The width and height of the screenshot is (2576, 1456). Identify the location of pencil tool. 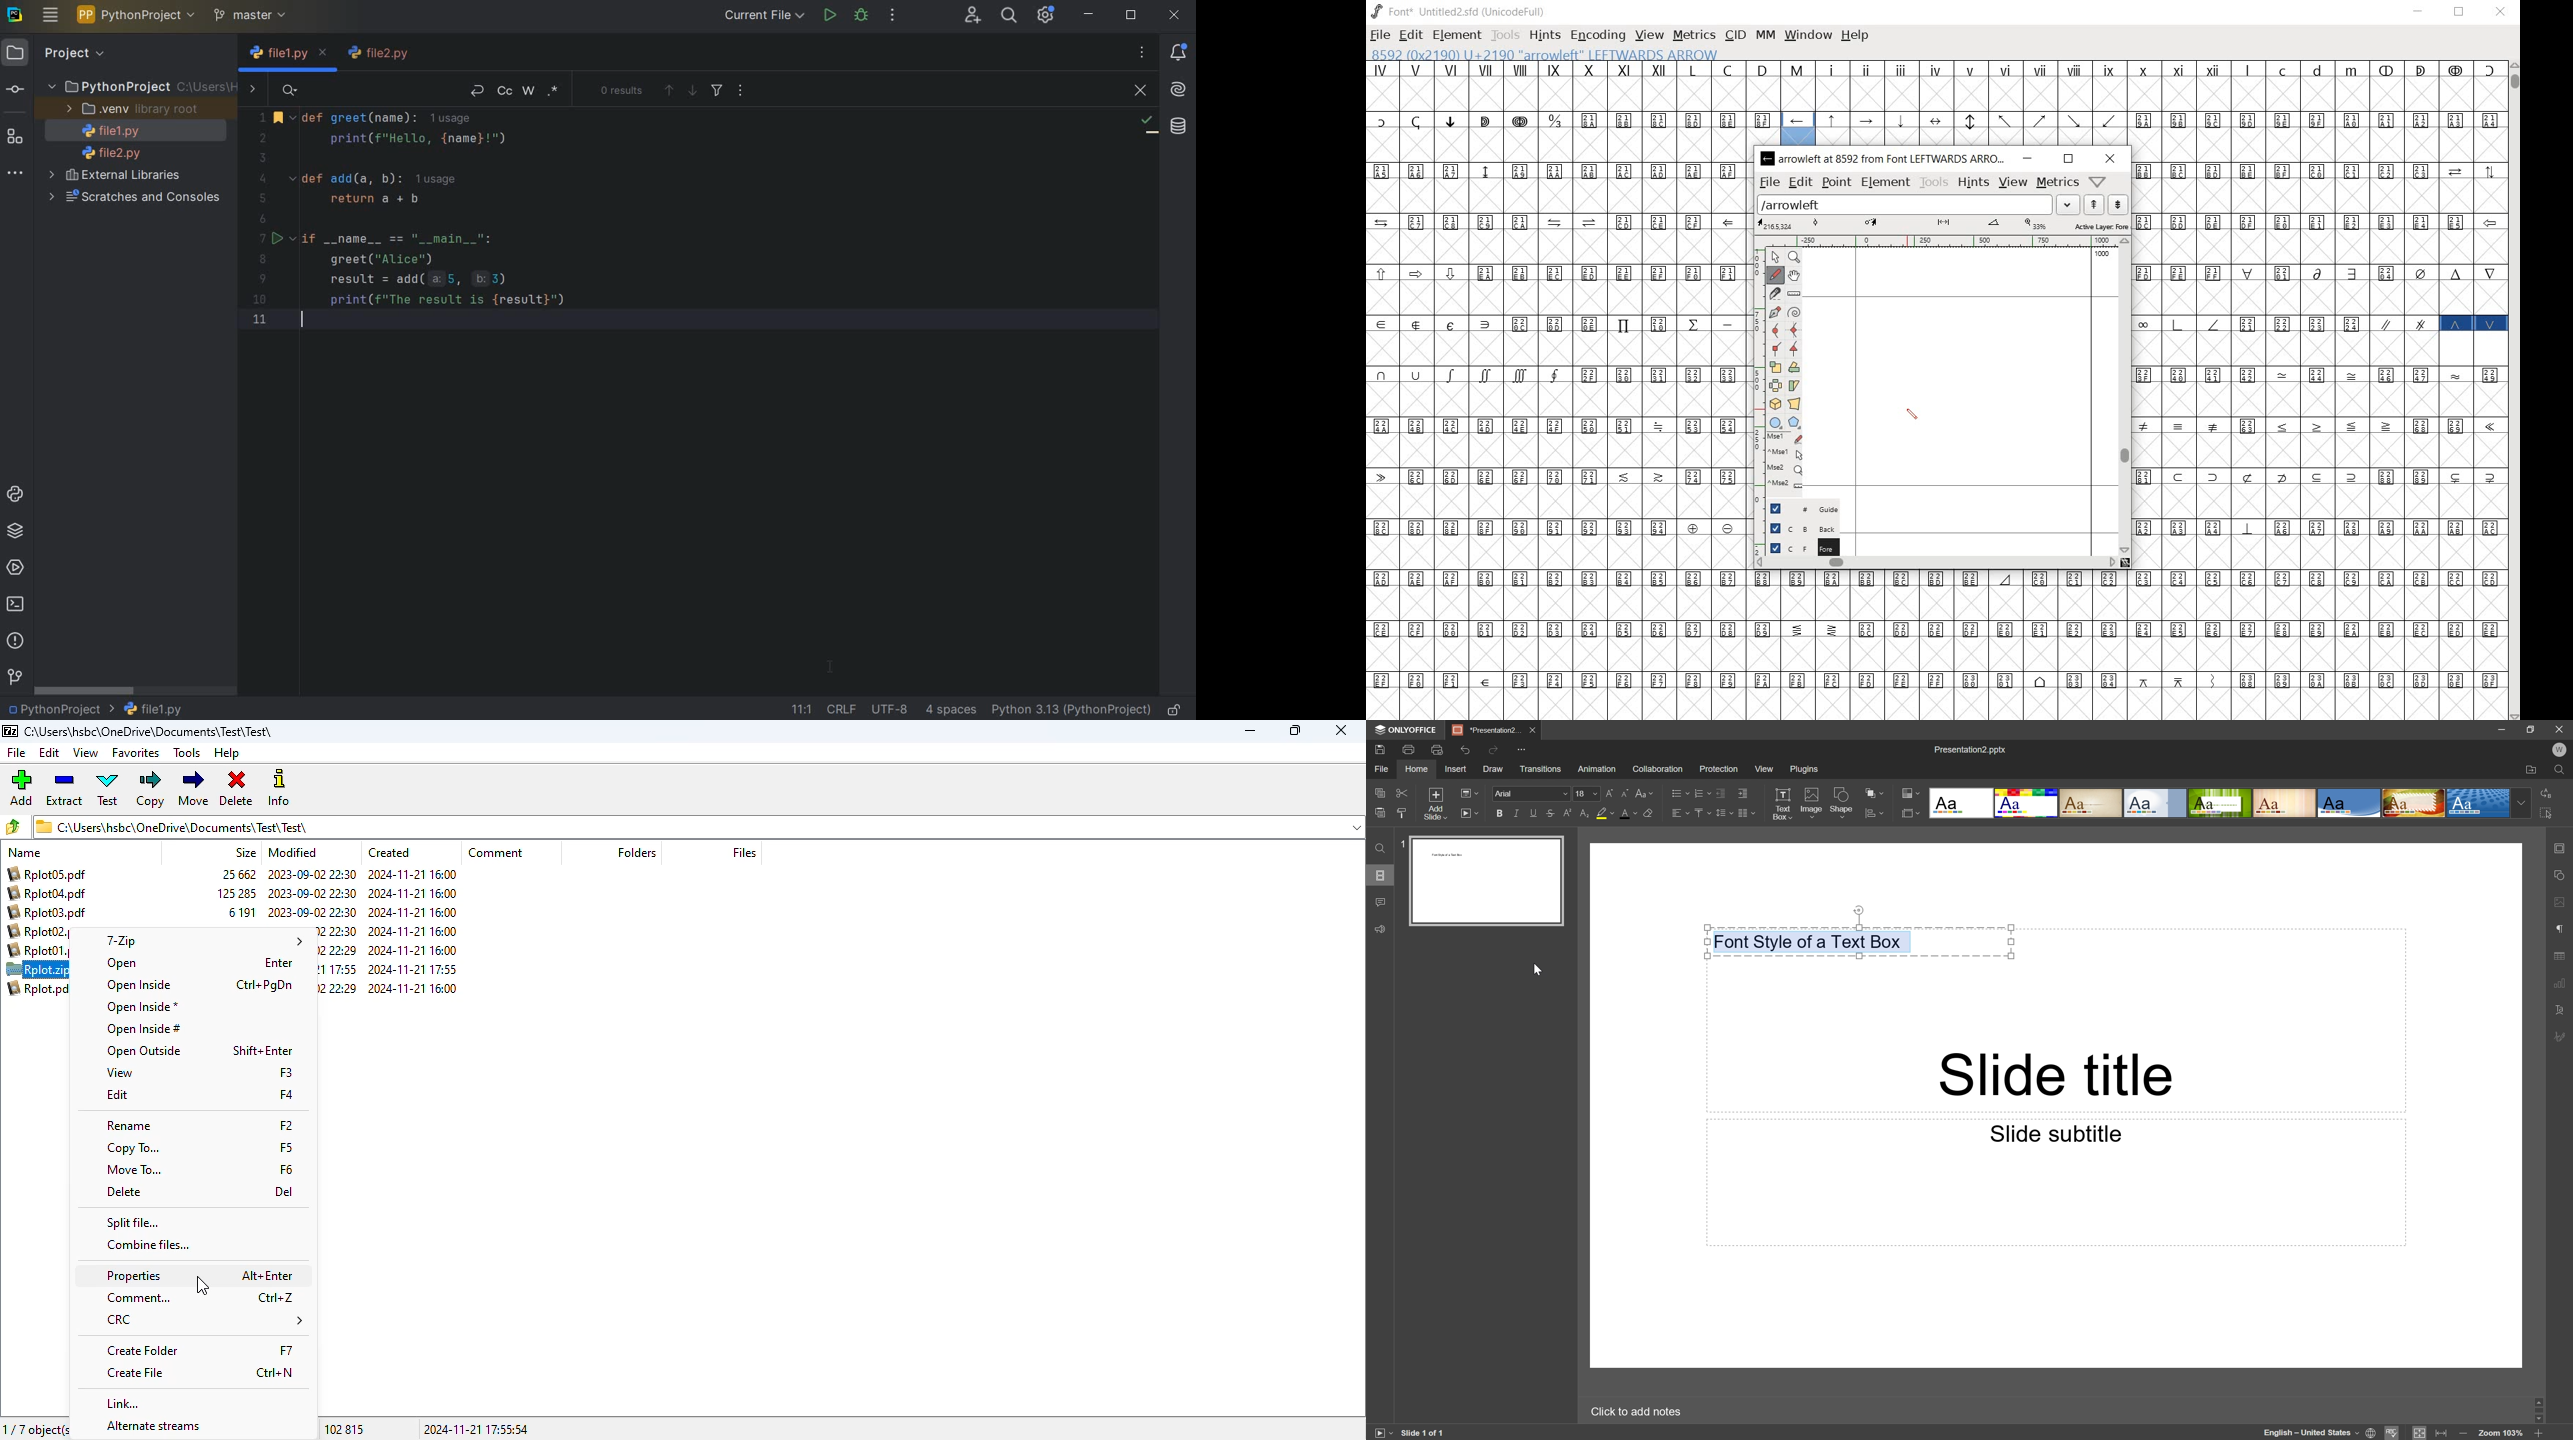
(1913, 414).